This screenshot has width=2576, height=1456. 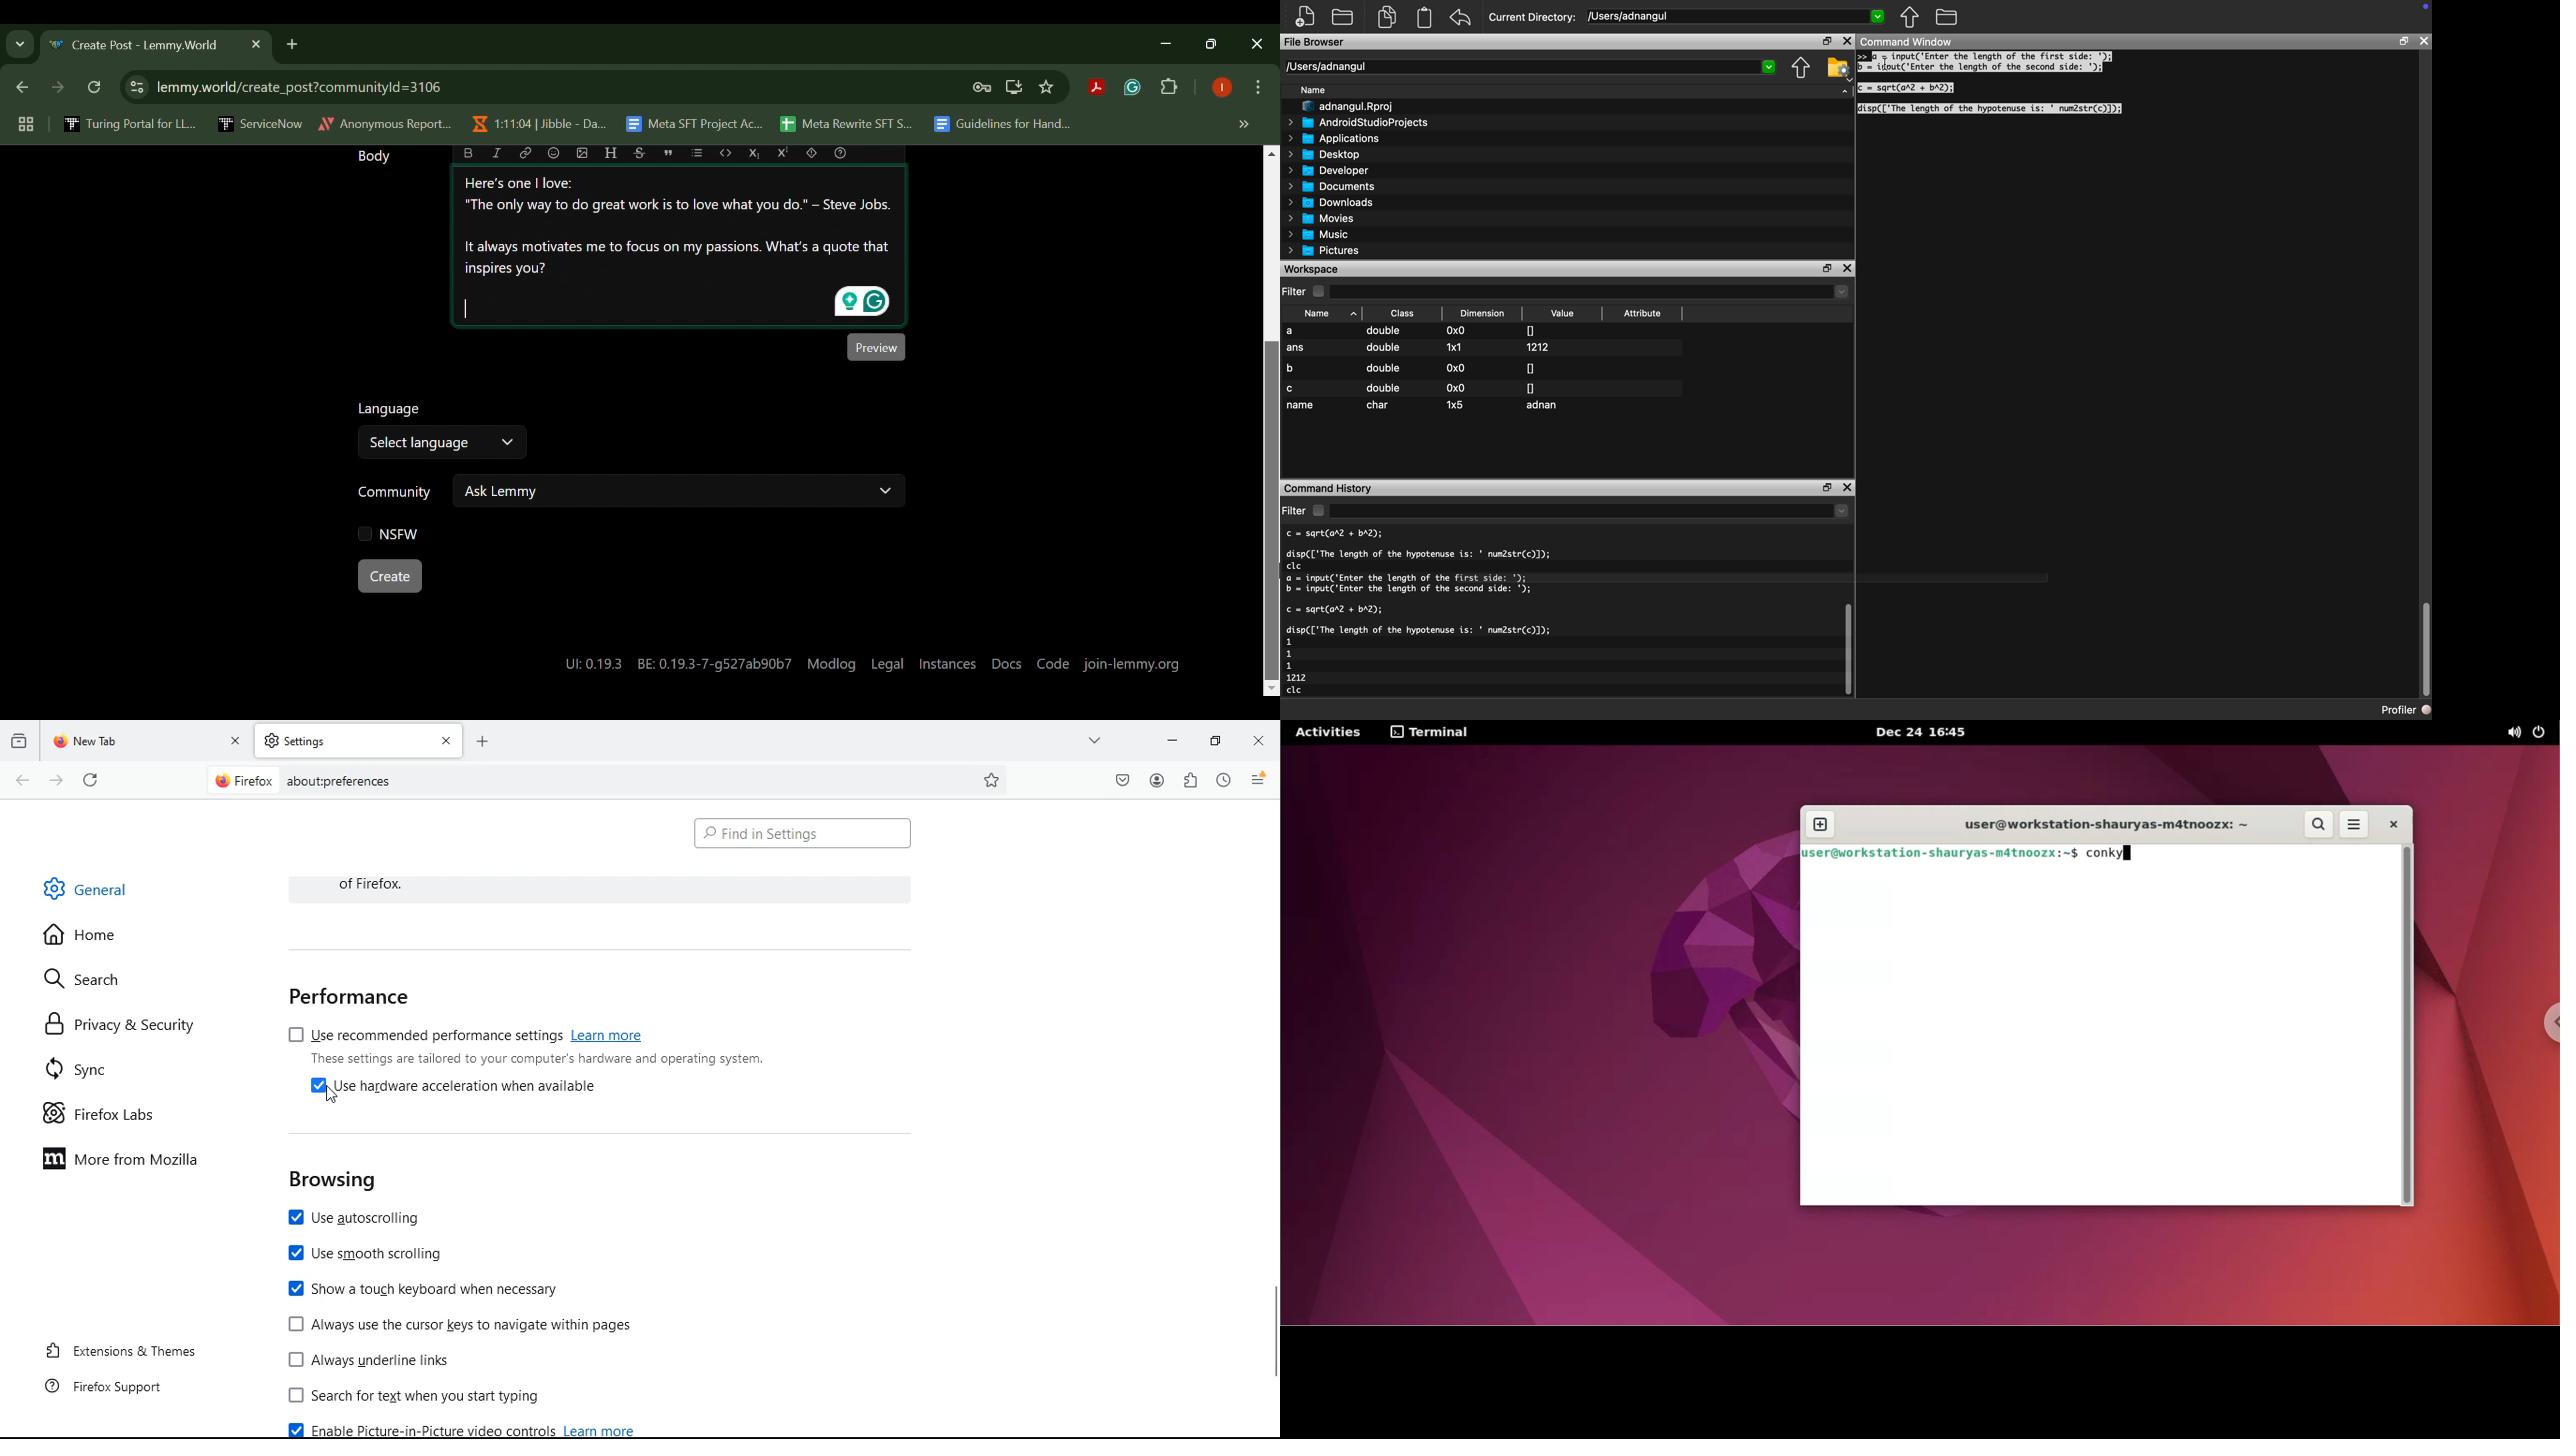 I want to click on Next Webpage, so click(x=58, y=90).